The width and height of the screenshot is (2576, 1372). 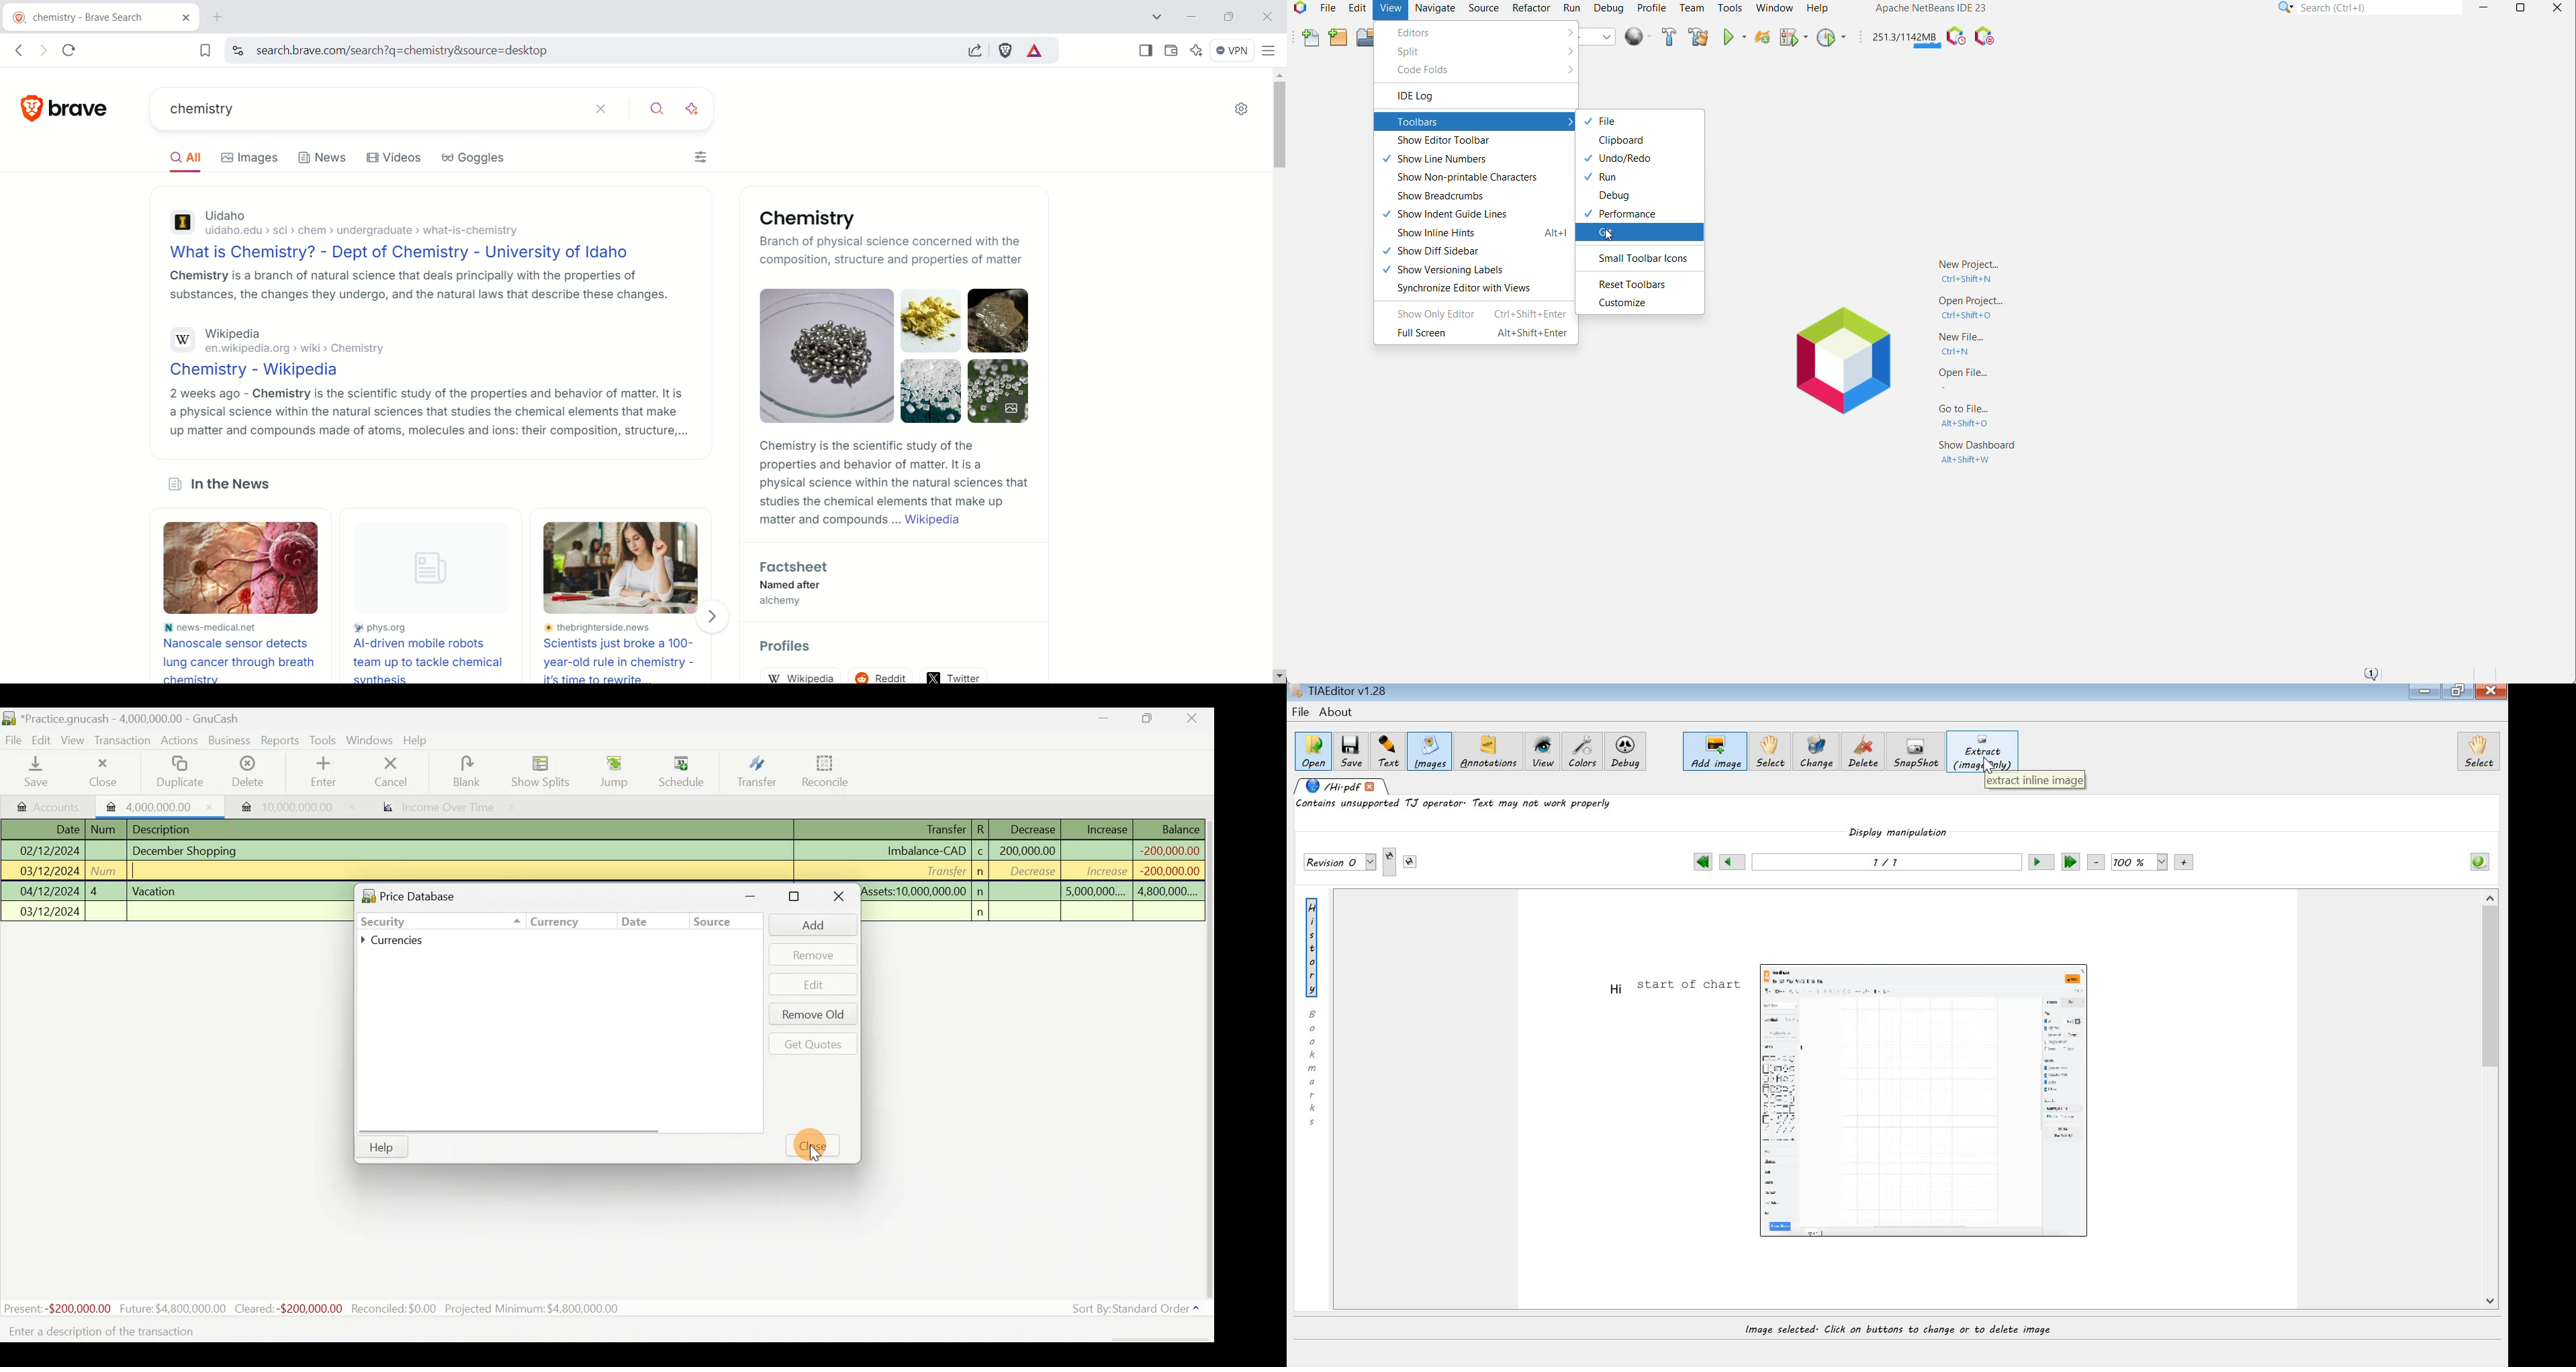 What do you see at coordinates (401, 941) in the screenshot?
I see `Currencies` at bounding box center [401, 941].